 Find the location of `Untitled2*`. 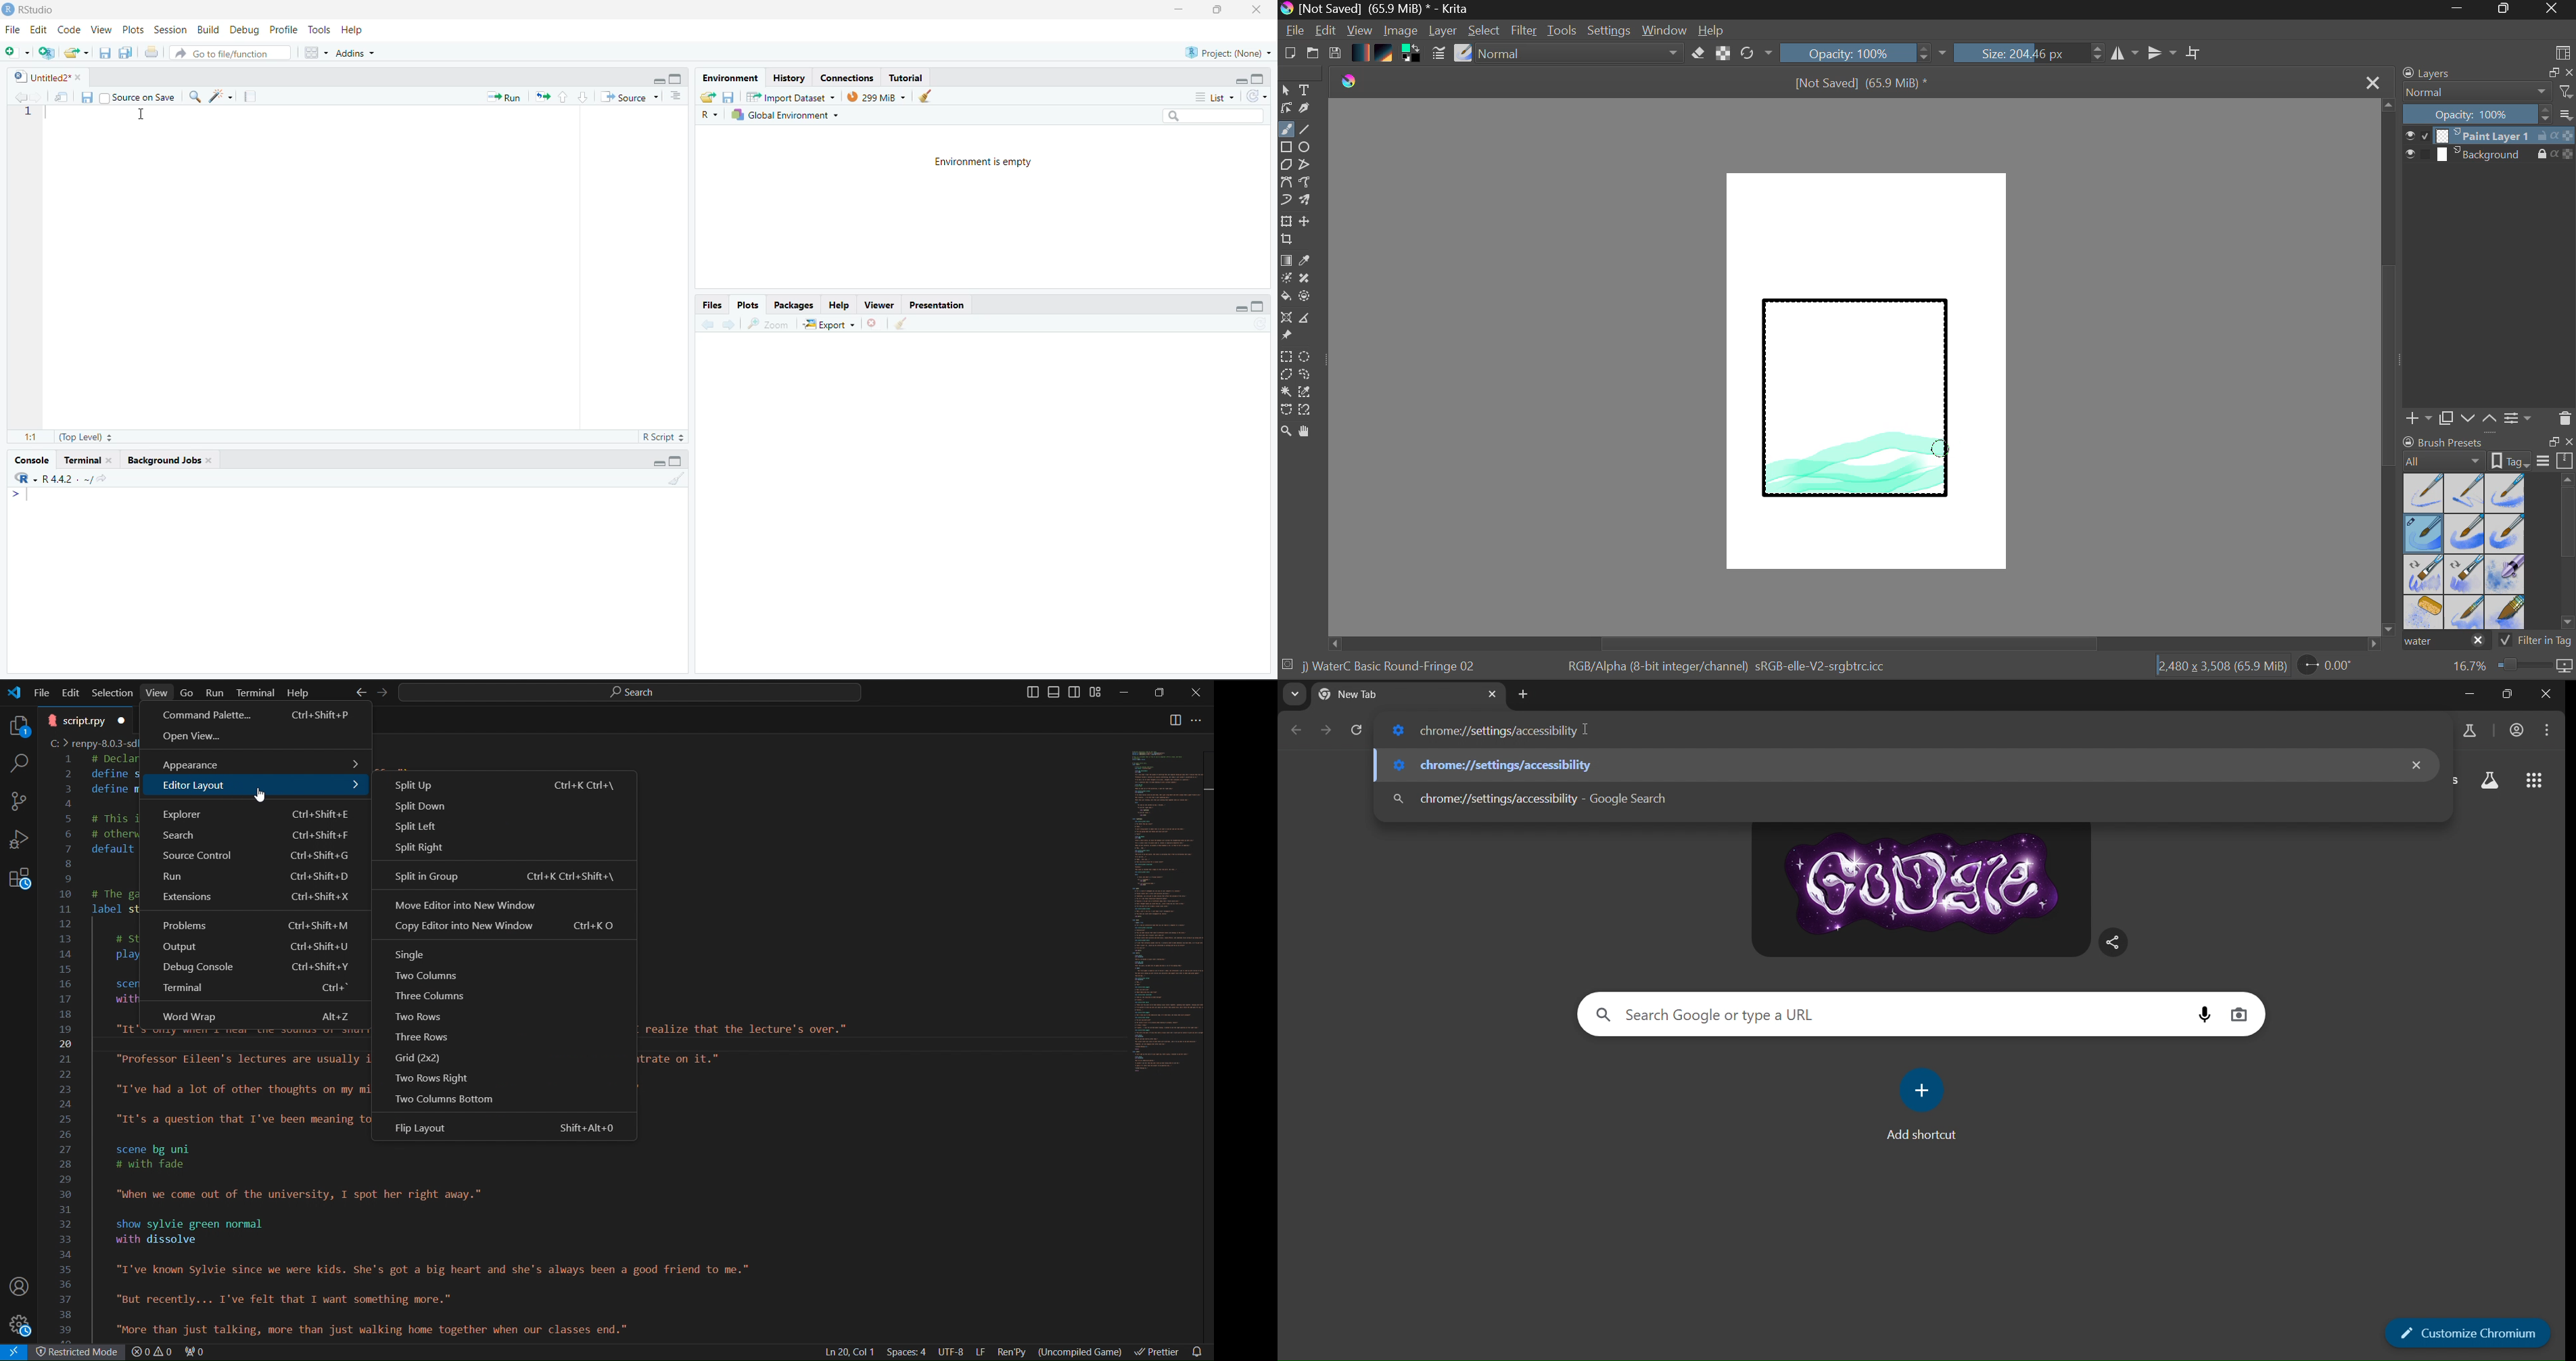

Untitled2* is located at coordinates (40, 78).